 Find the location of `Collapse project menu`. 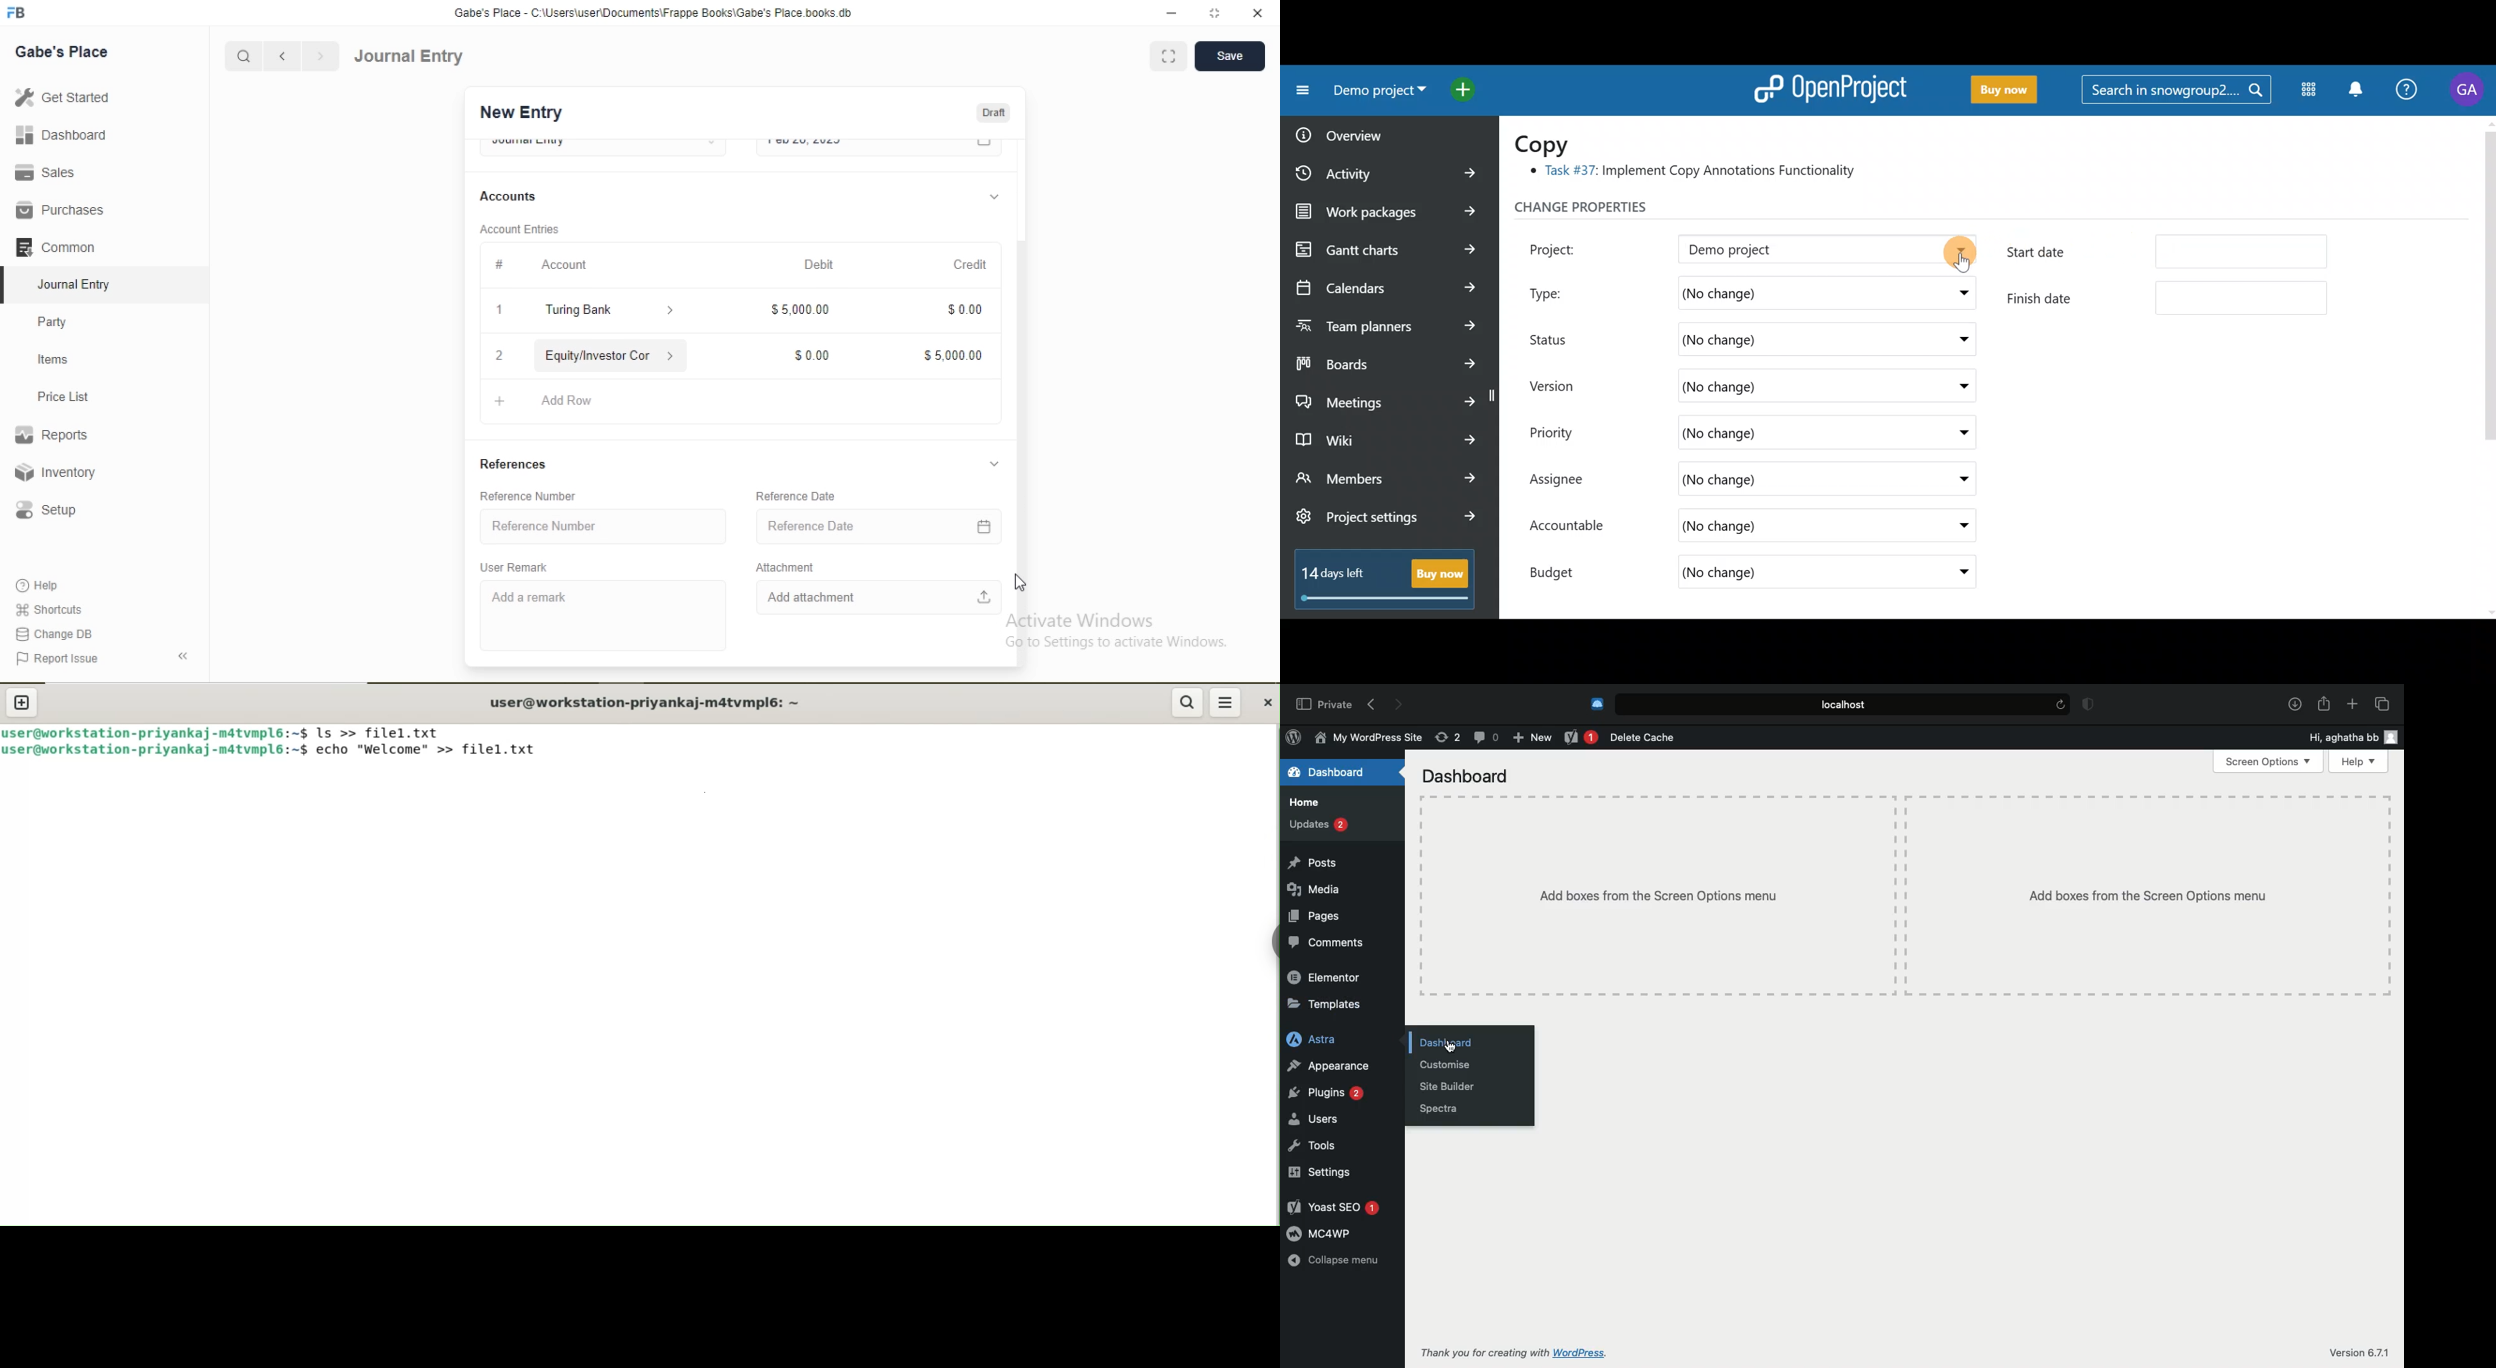

Collapse project menu is located at coordinates (1300, 91).